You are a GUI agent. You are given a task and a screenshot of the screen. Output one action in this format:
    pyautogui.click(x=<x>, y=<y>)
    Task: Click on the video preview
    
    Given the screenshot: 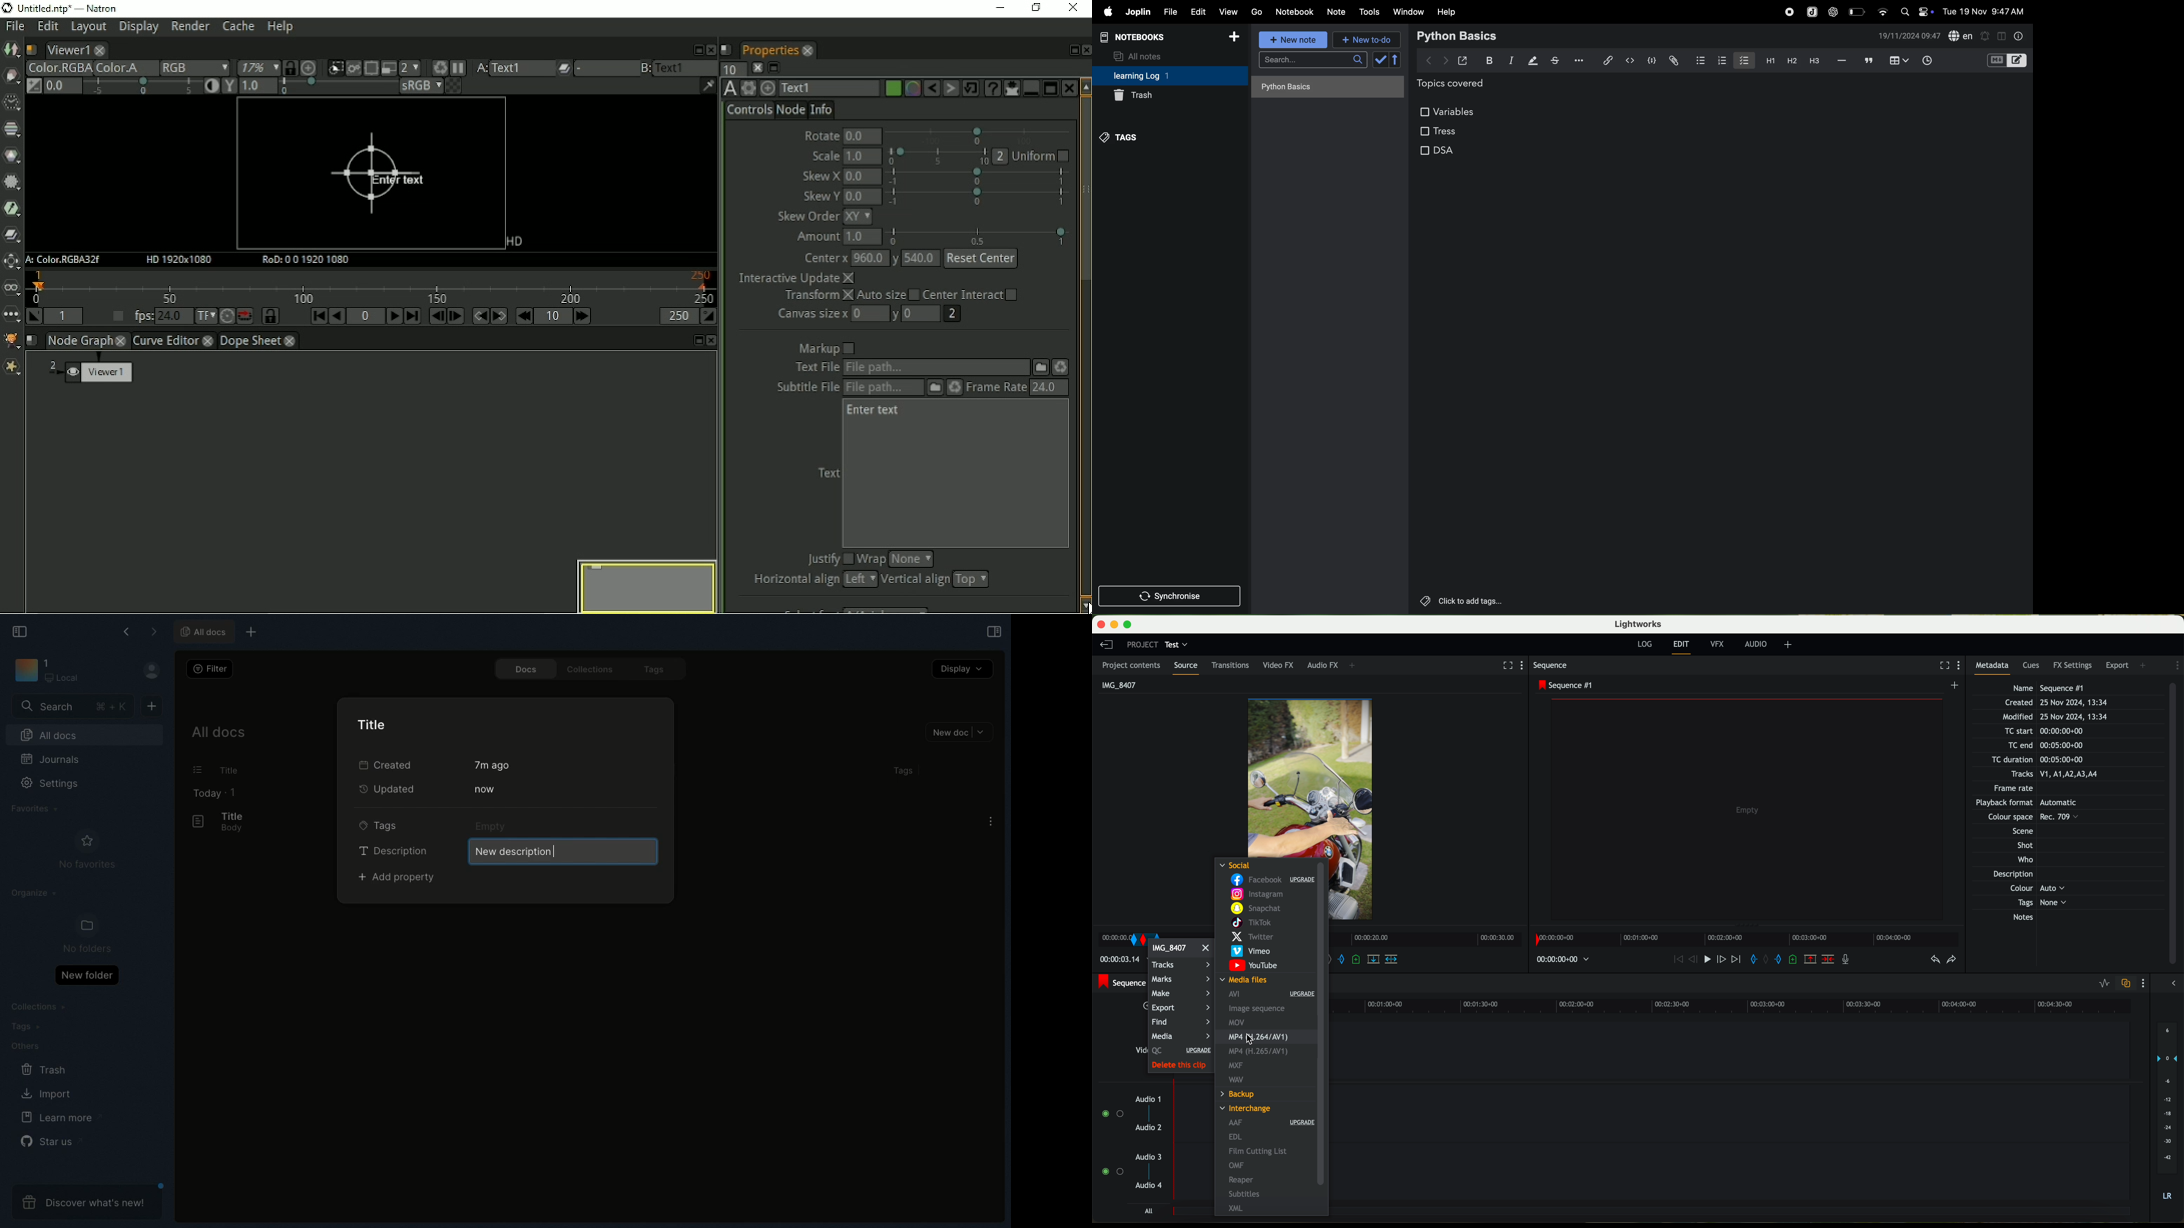 What is the action you would take?
    pyautogui.click(x=1747, y=809)
    